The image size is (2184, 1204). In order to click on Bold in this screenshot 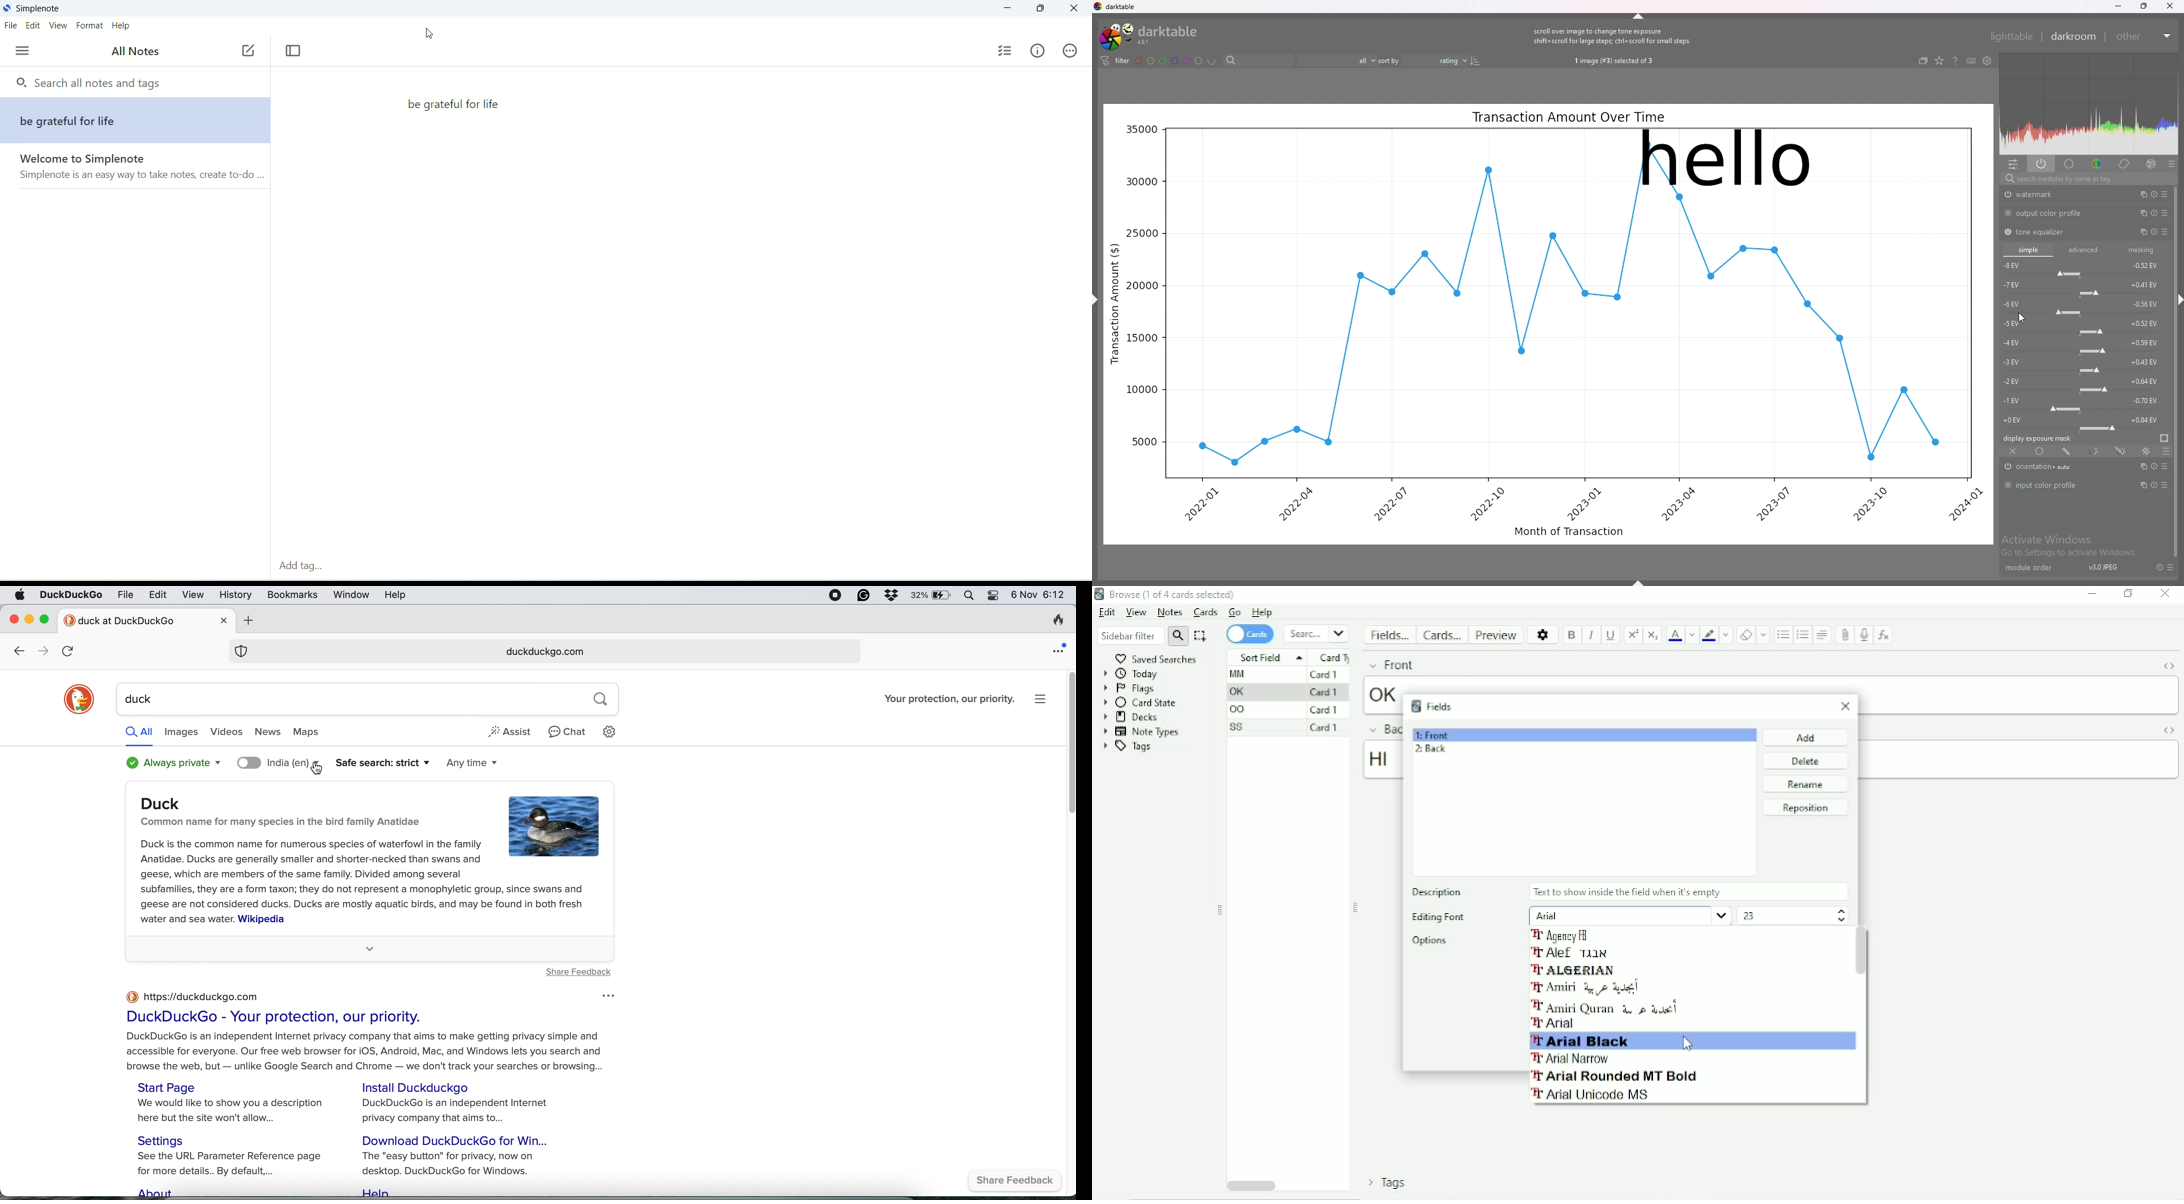, I will do `click(1573, 635)`.